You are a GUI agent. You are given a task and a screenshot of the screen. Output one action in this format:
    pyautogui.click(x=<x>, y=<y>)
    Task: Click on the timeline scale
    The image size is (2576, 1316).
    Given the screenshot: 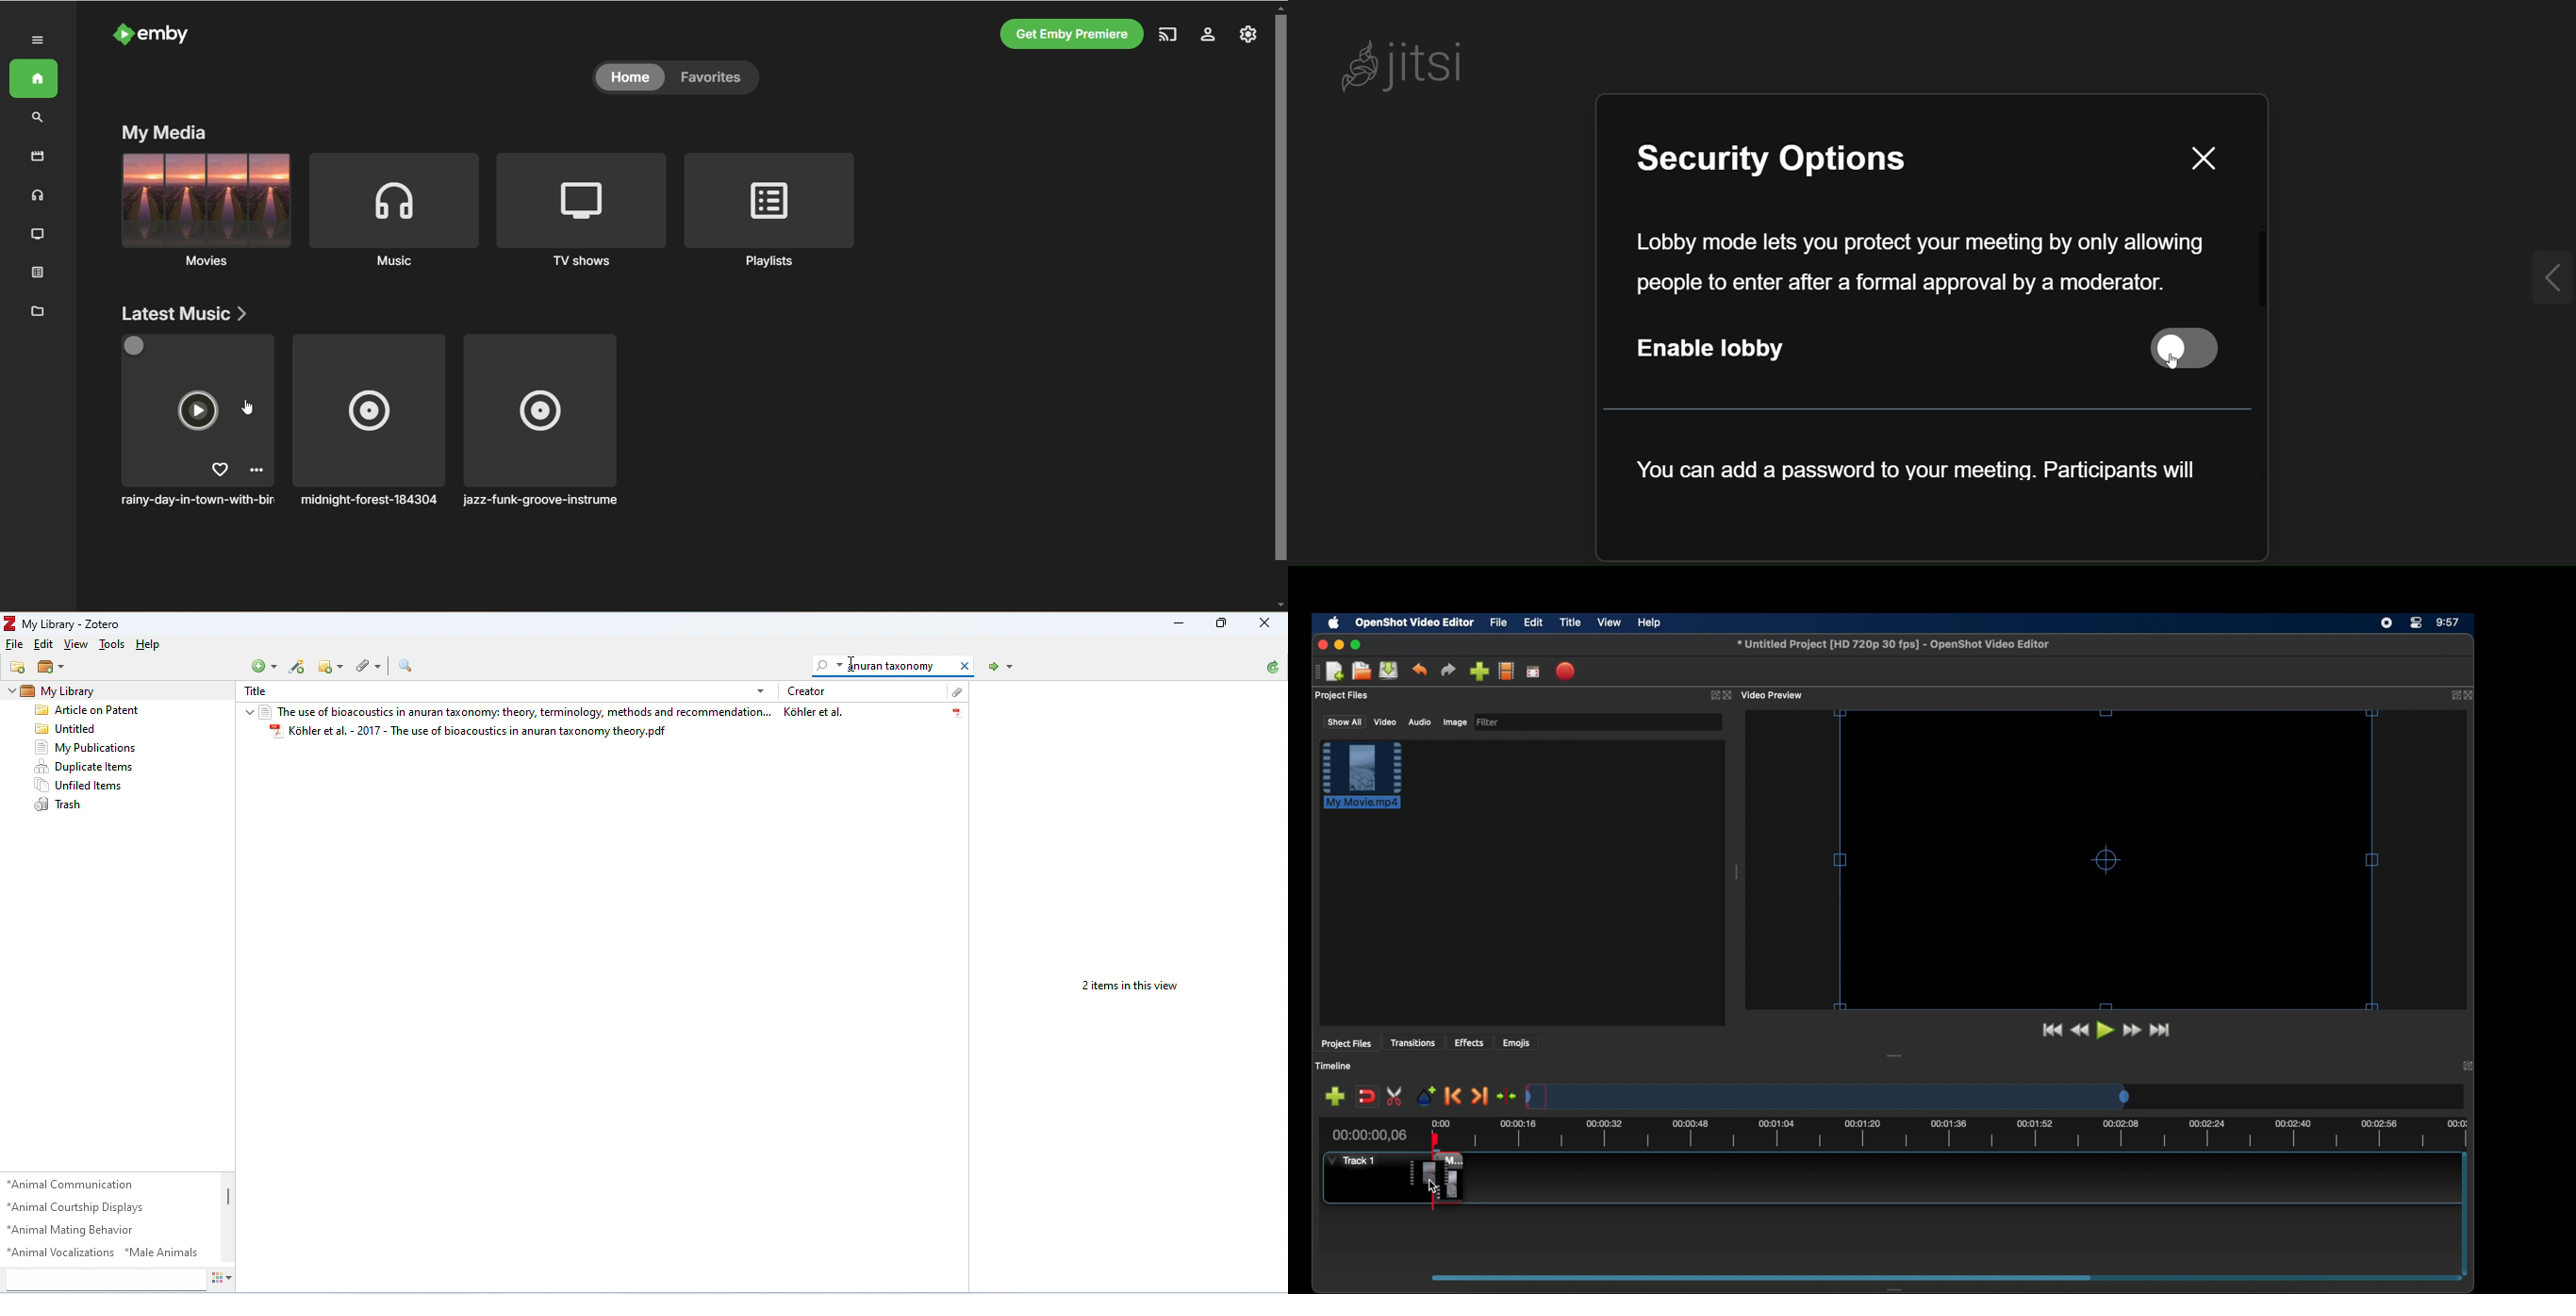 What is the action you would take?
    pyautogui.click(x=1828, y=1096)
    